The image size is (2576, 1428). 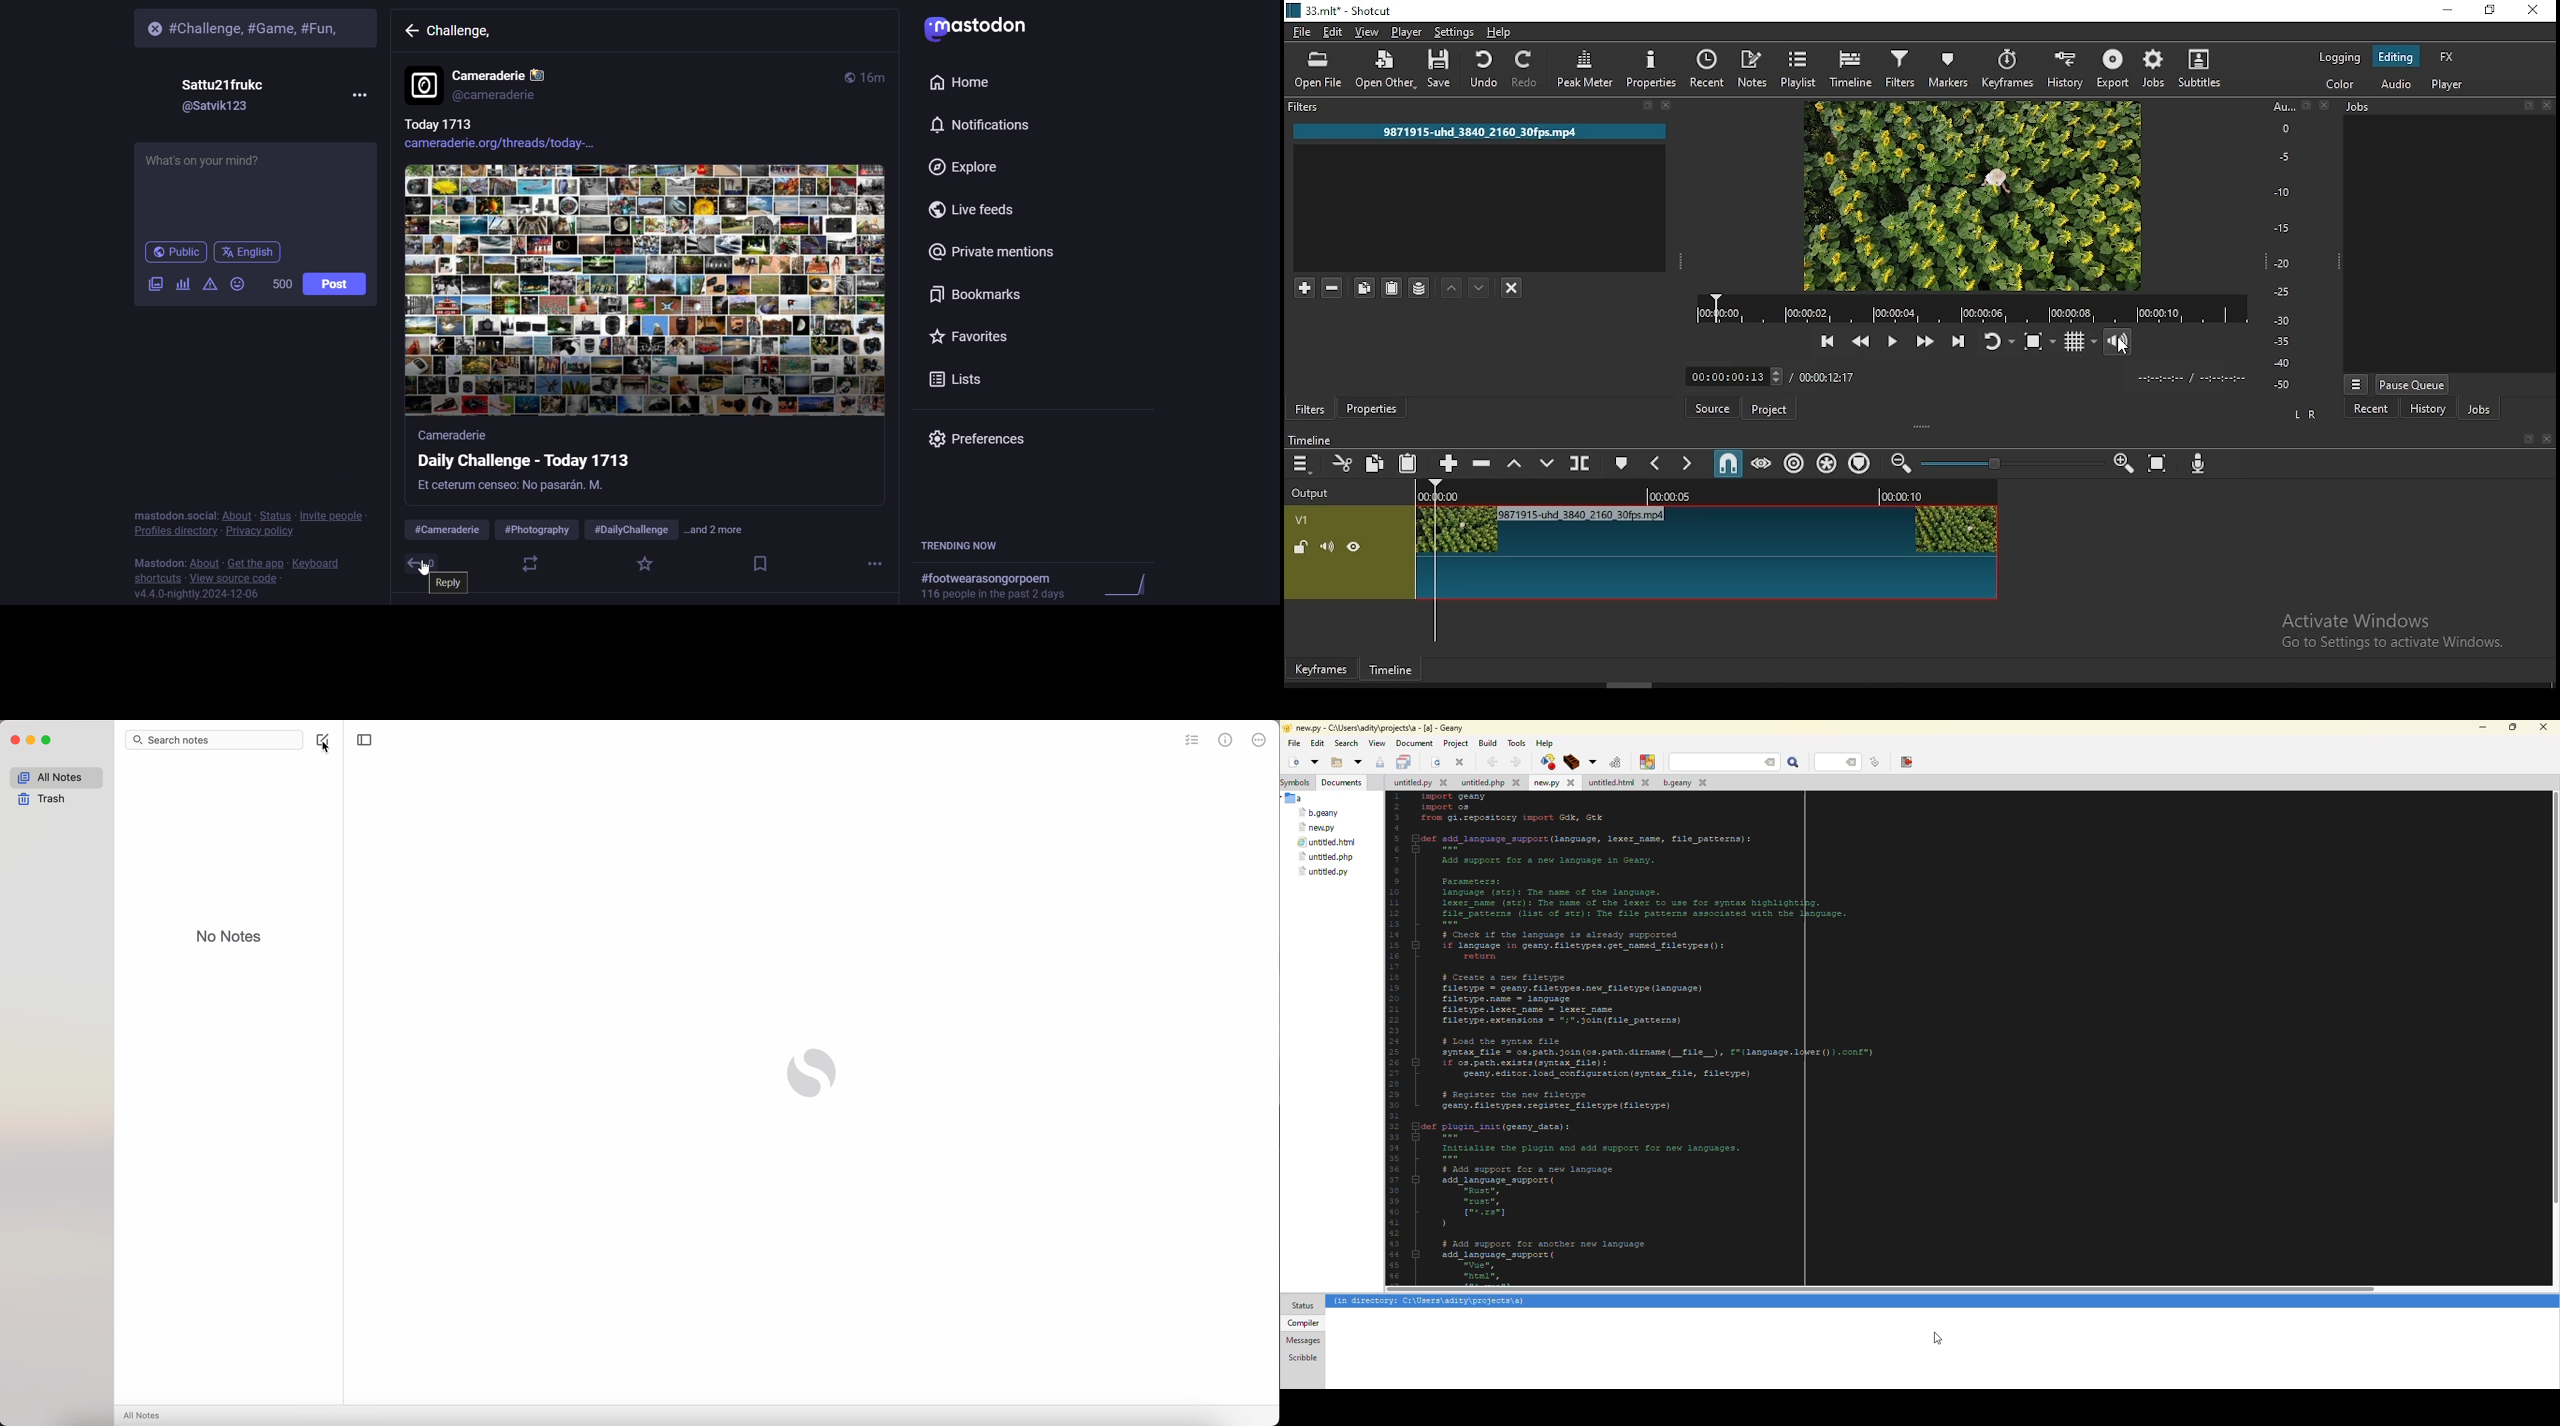 I want to click on split at playhead, so click(x=1582, y=463).